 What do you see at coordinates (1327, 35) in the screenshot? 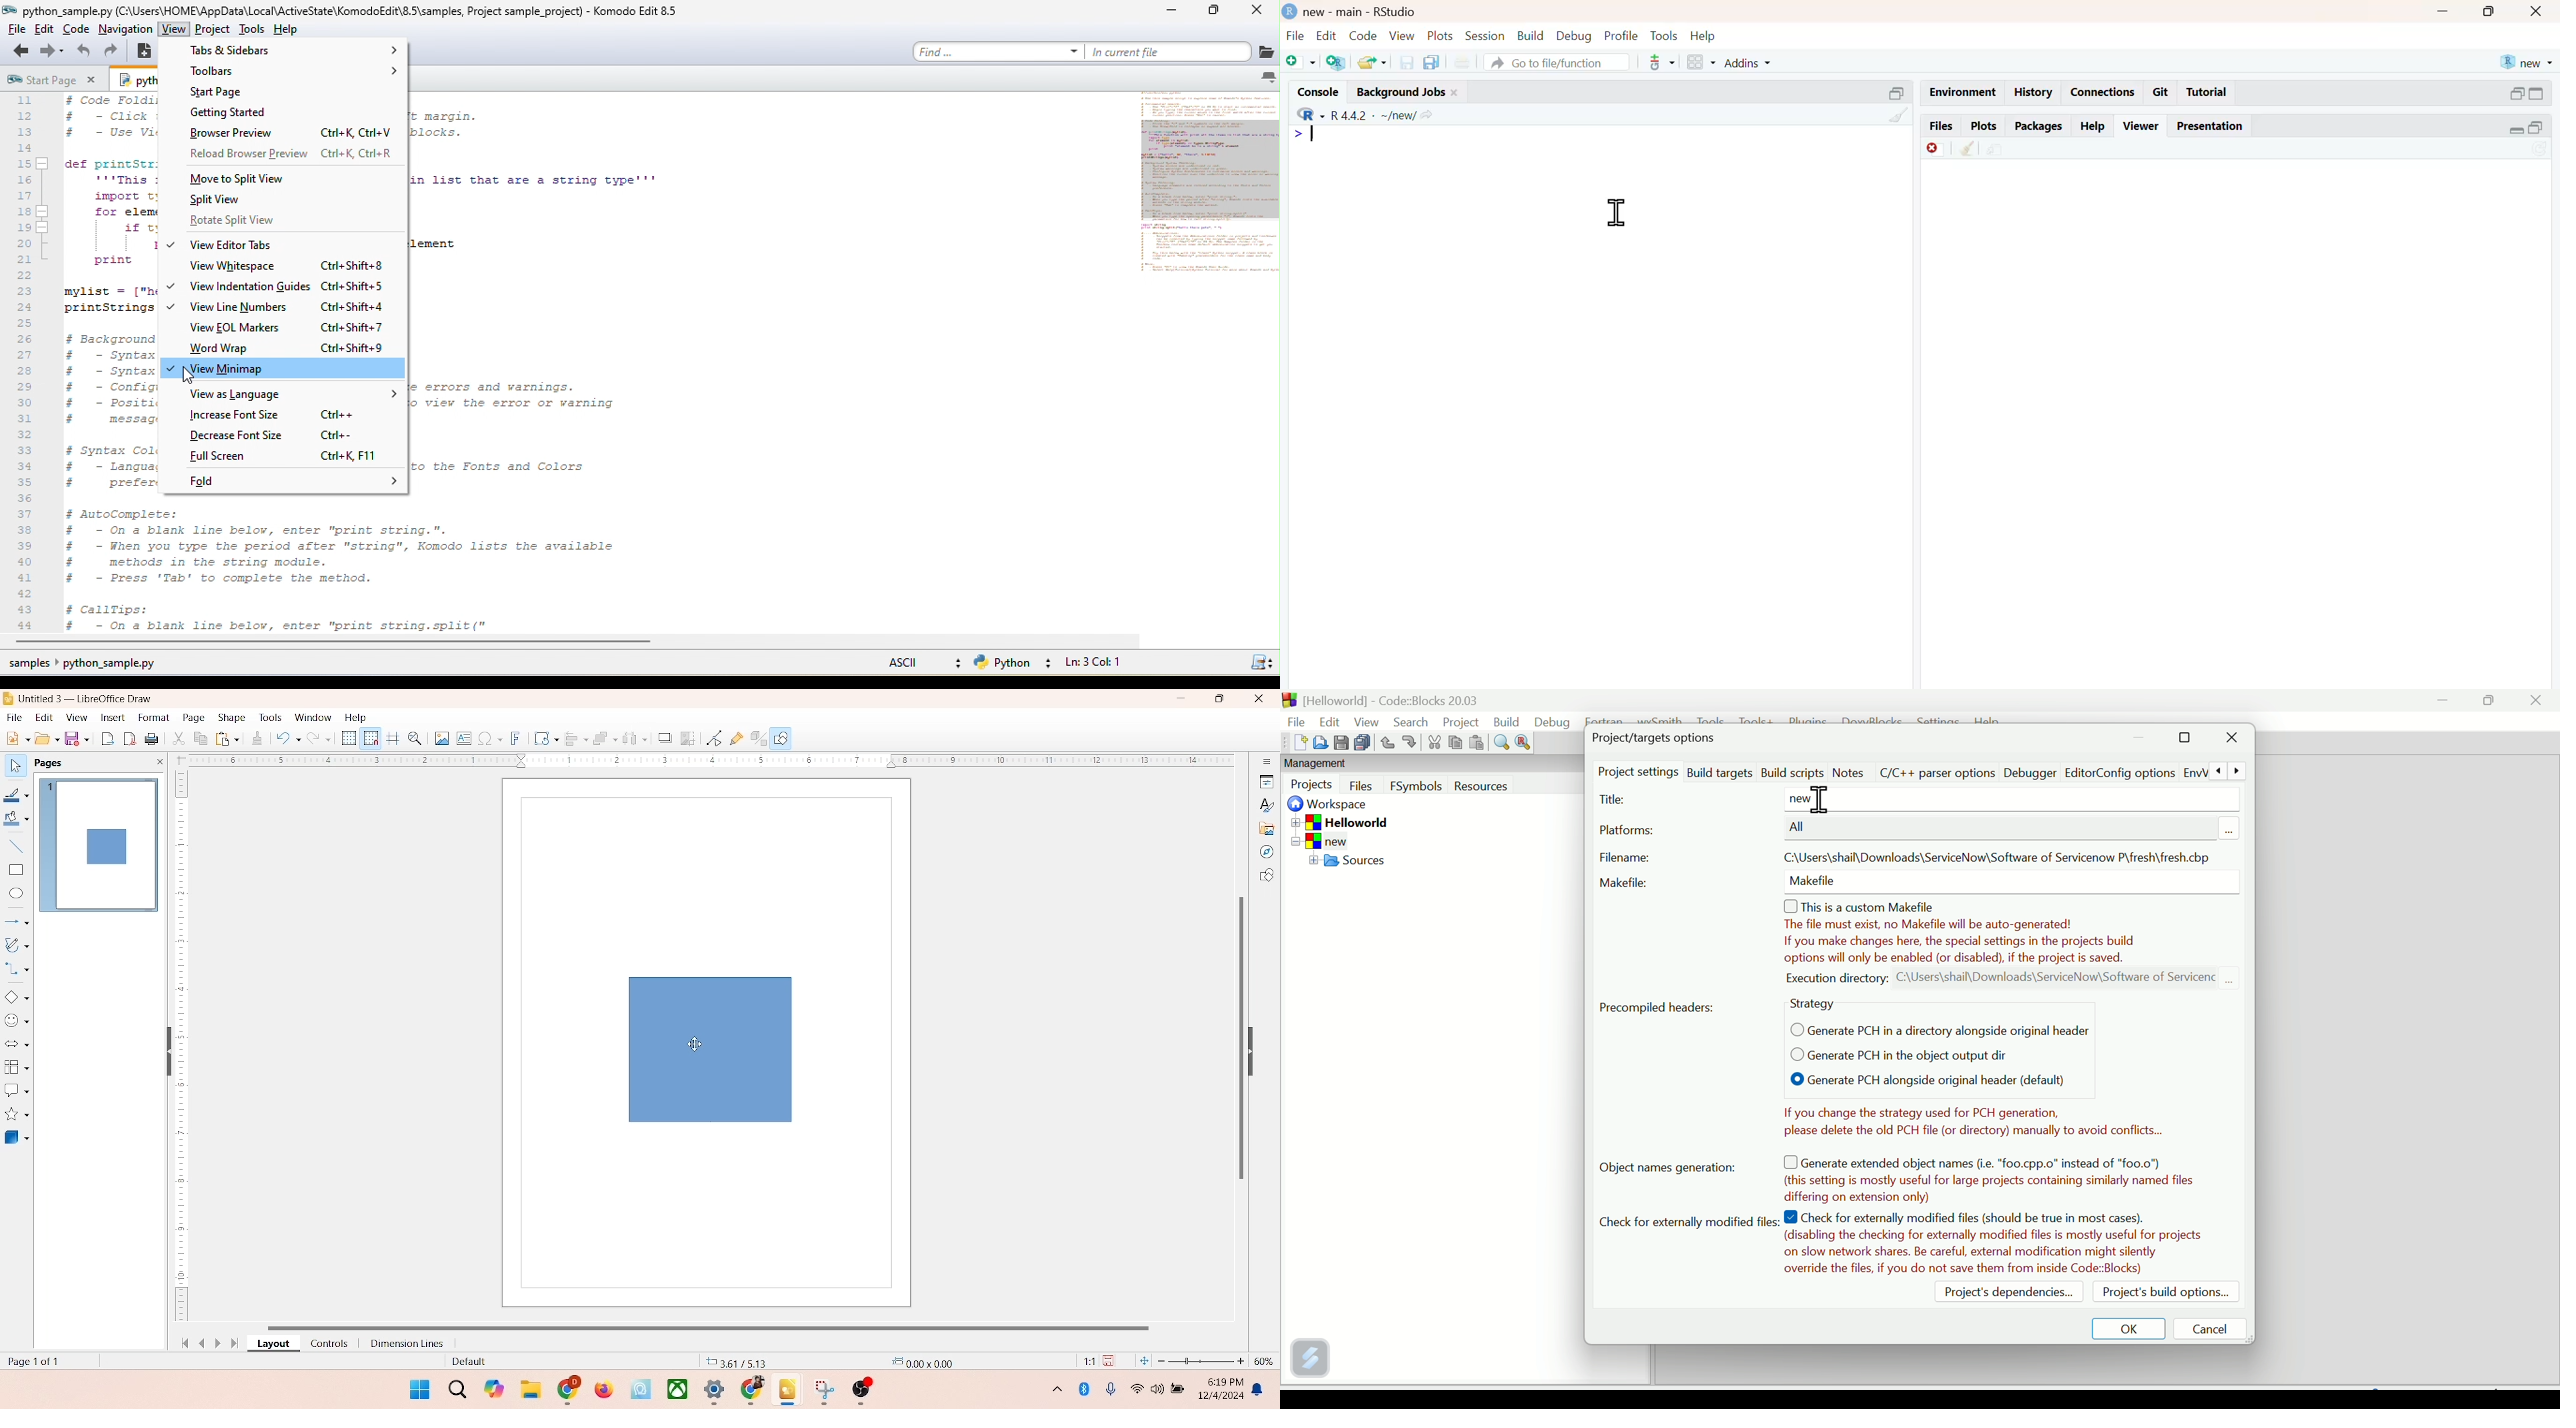
I see `edit` at bounding box center [1327, 35].